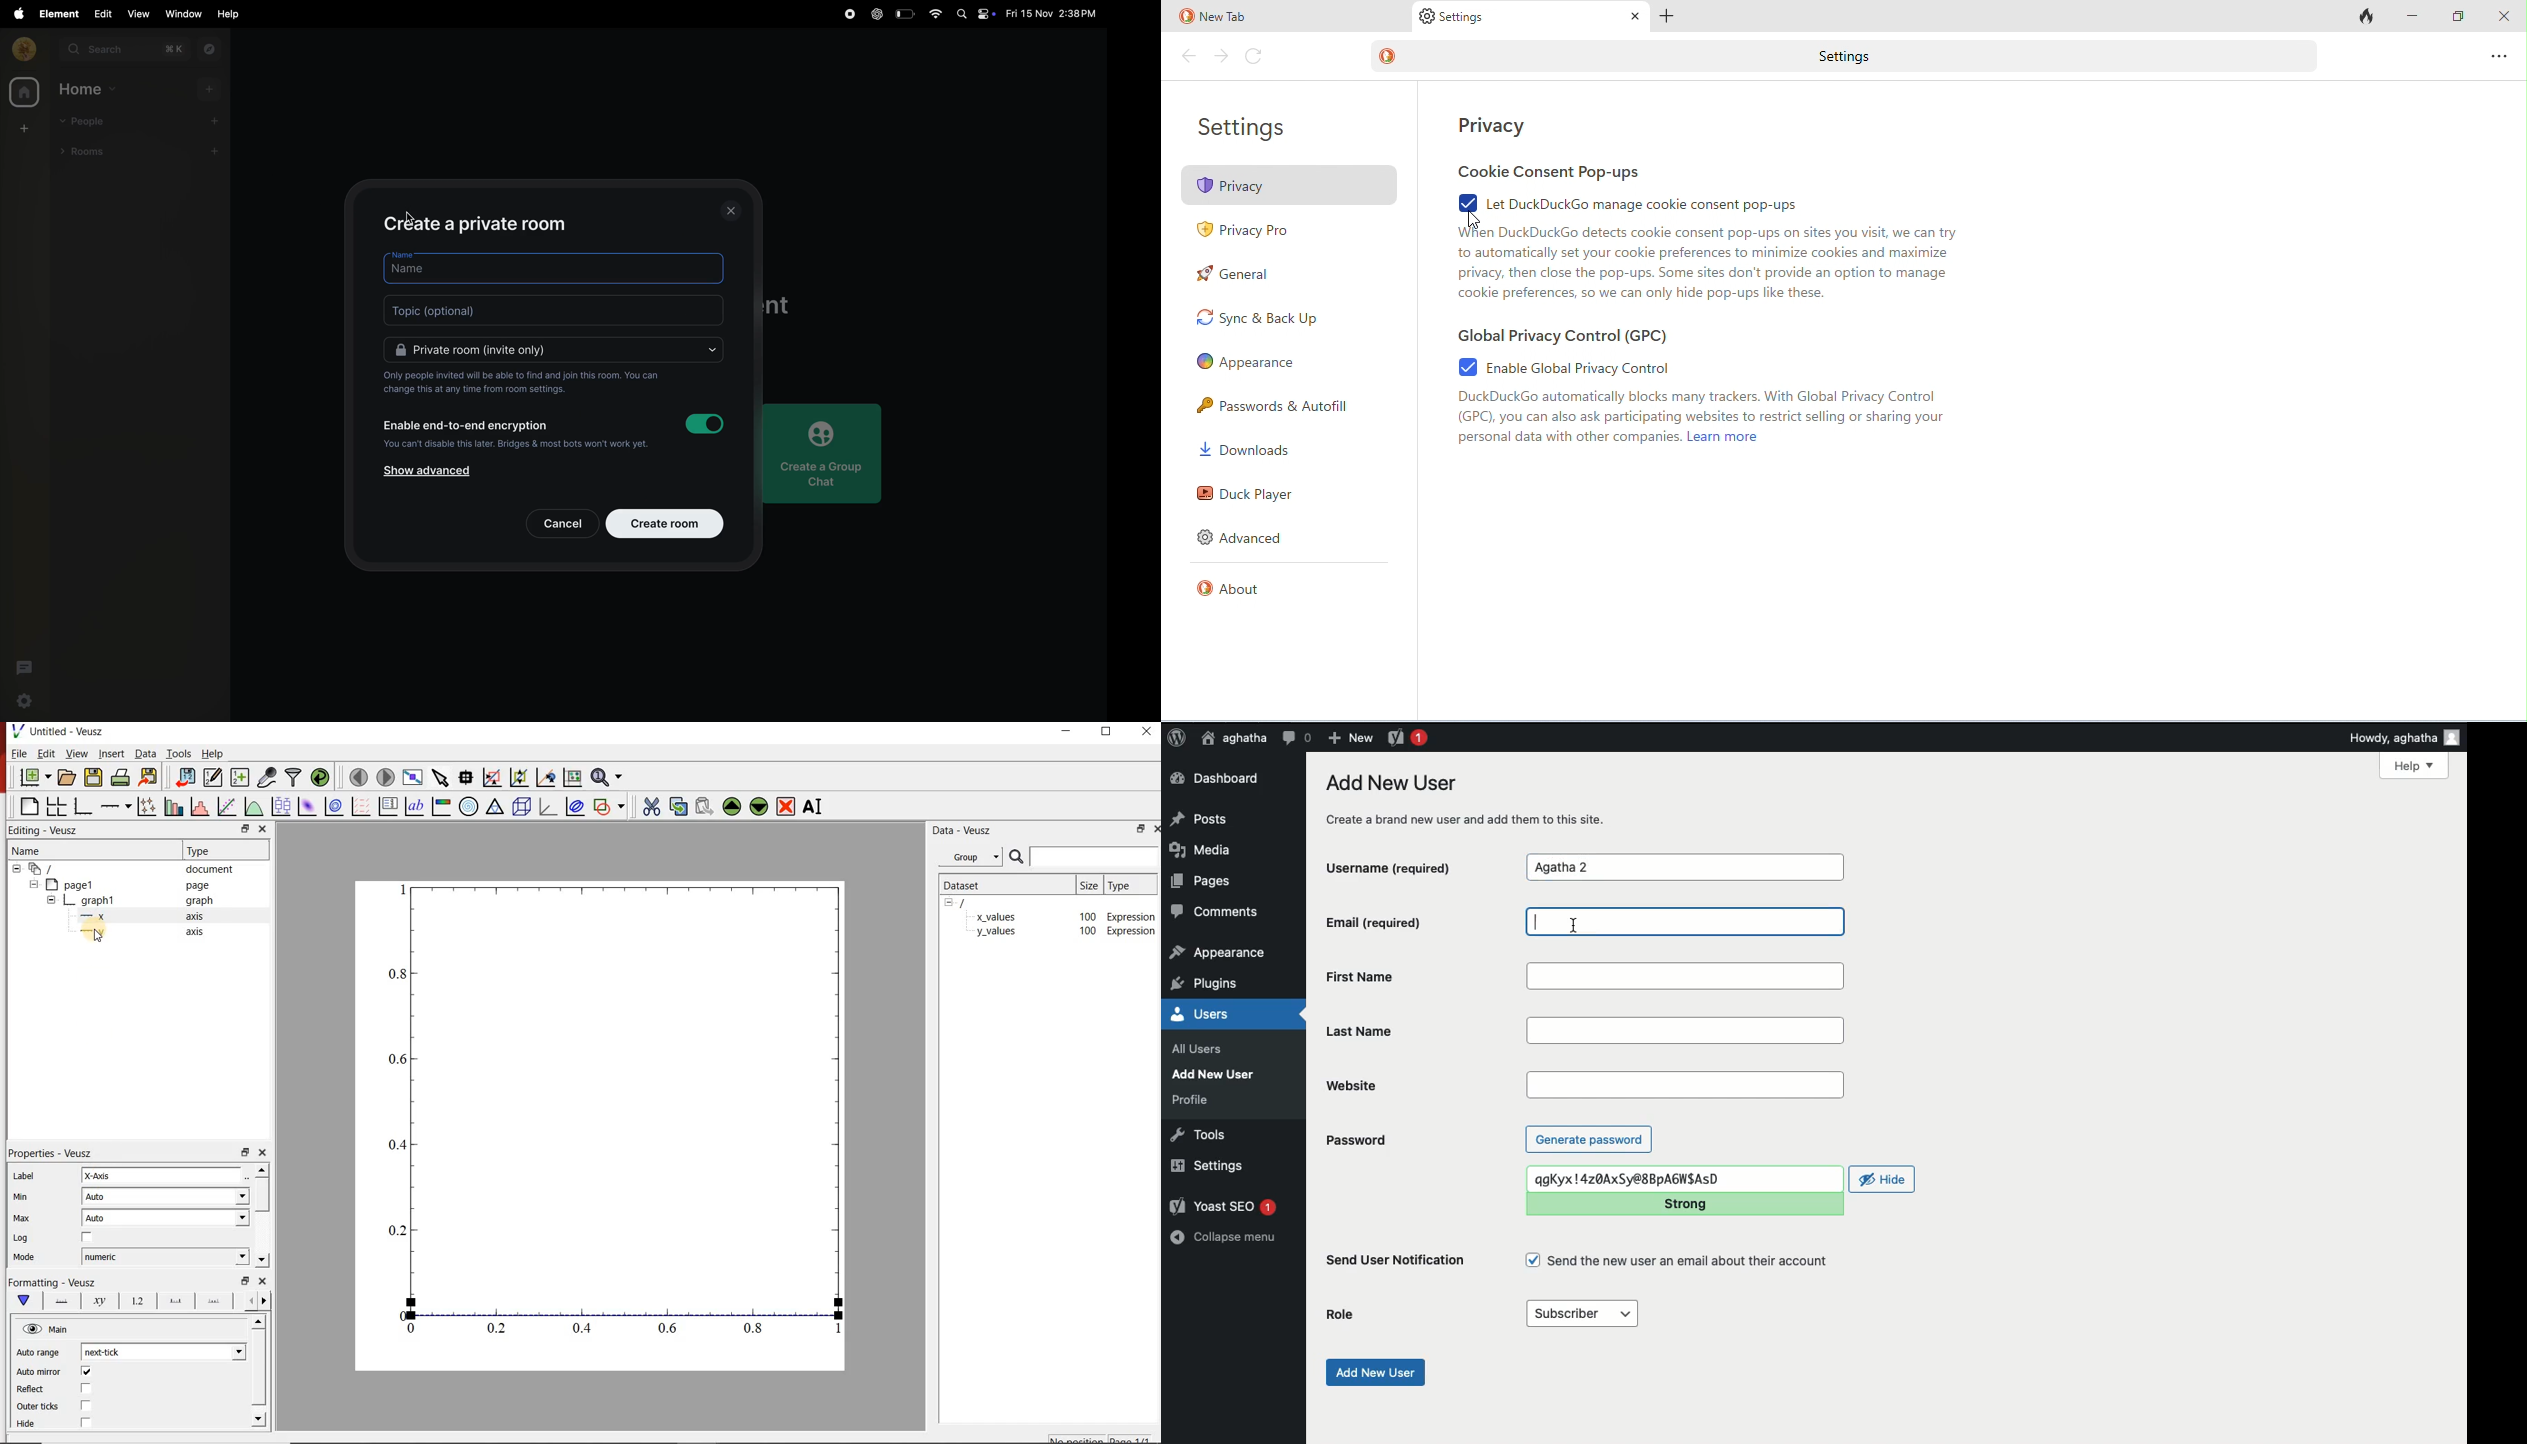  Describe the element at coordinates (1138, 829) in the screenshot. I see `restore down` at that location.